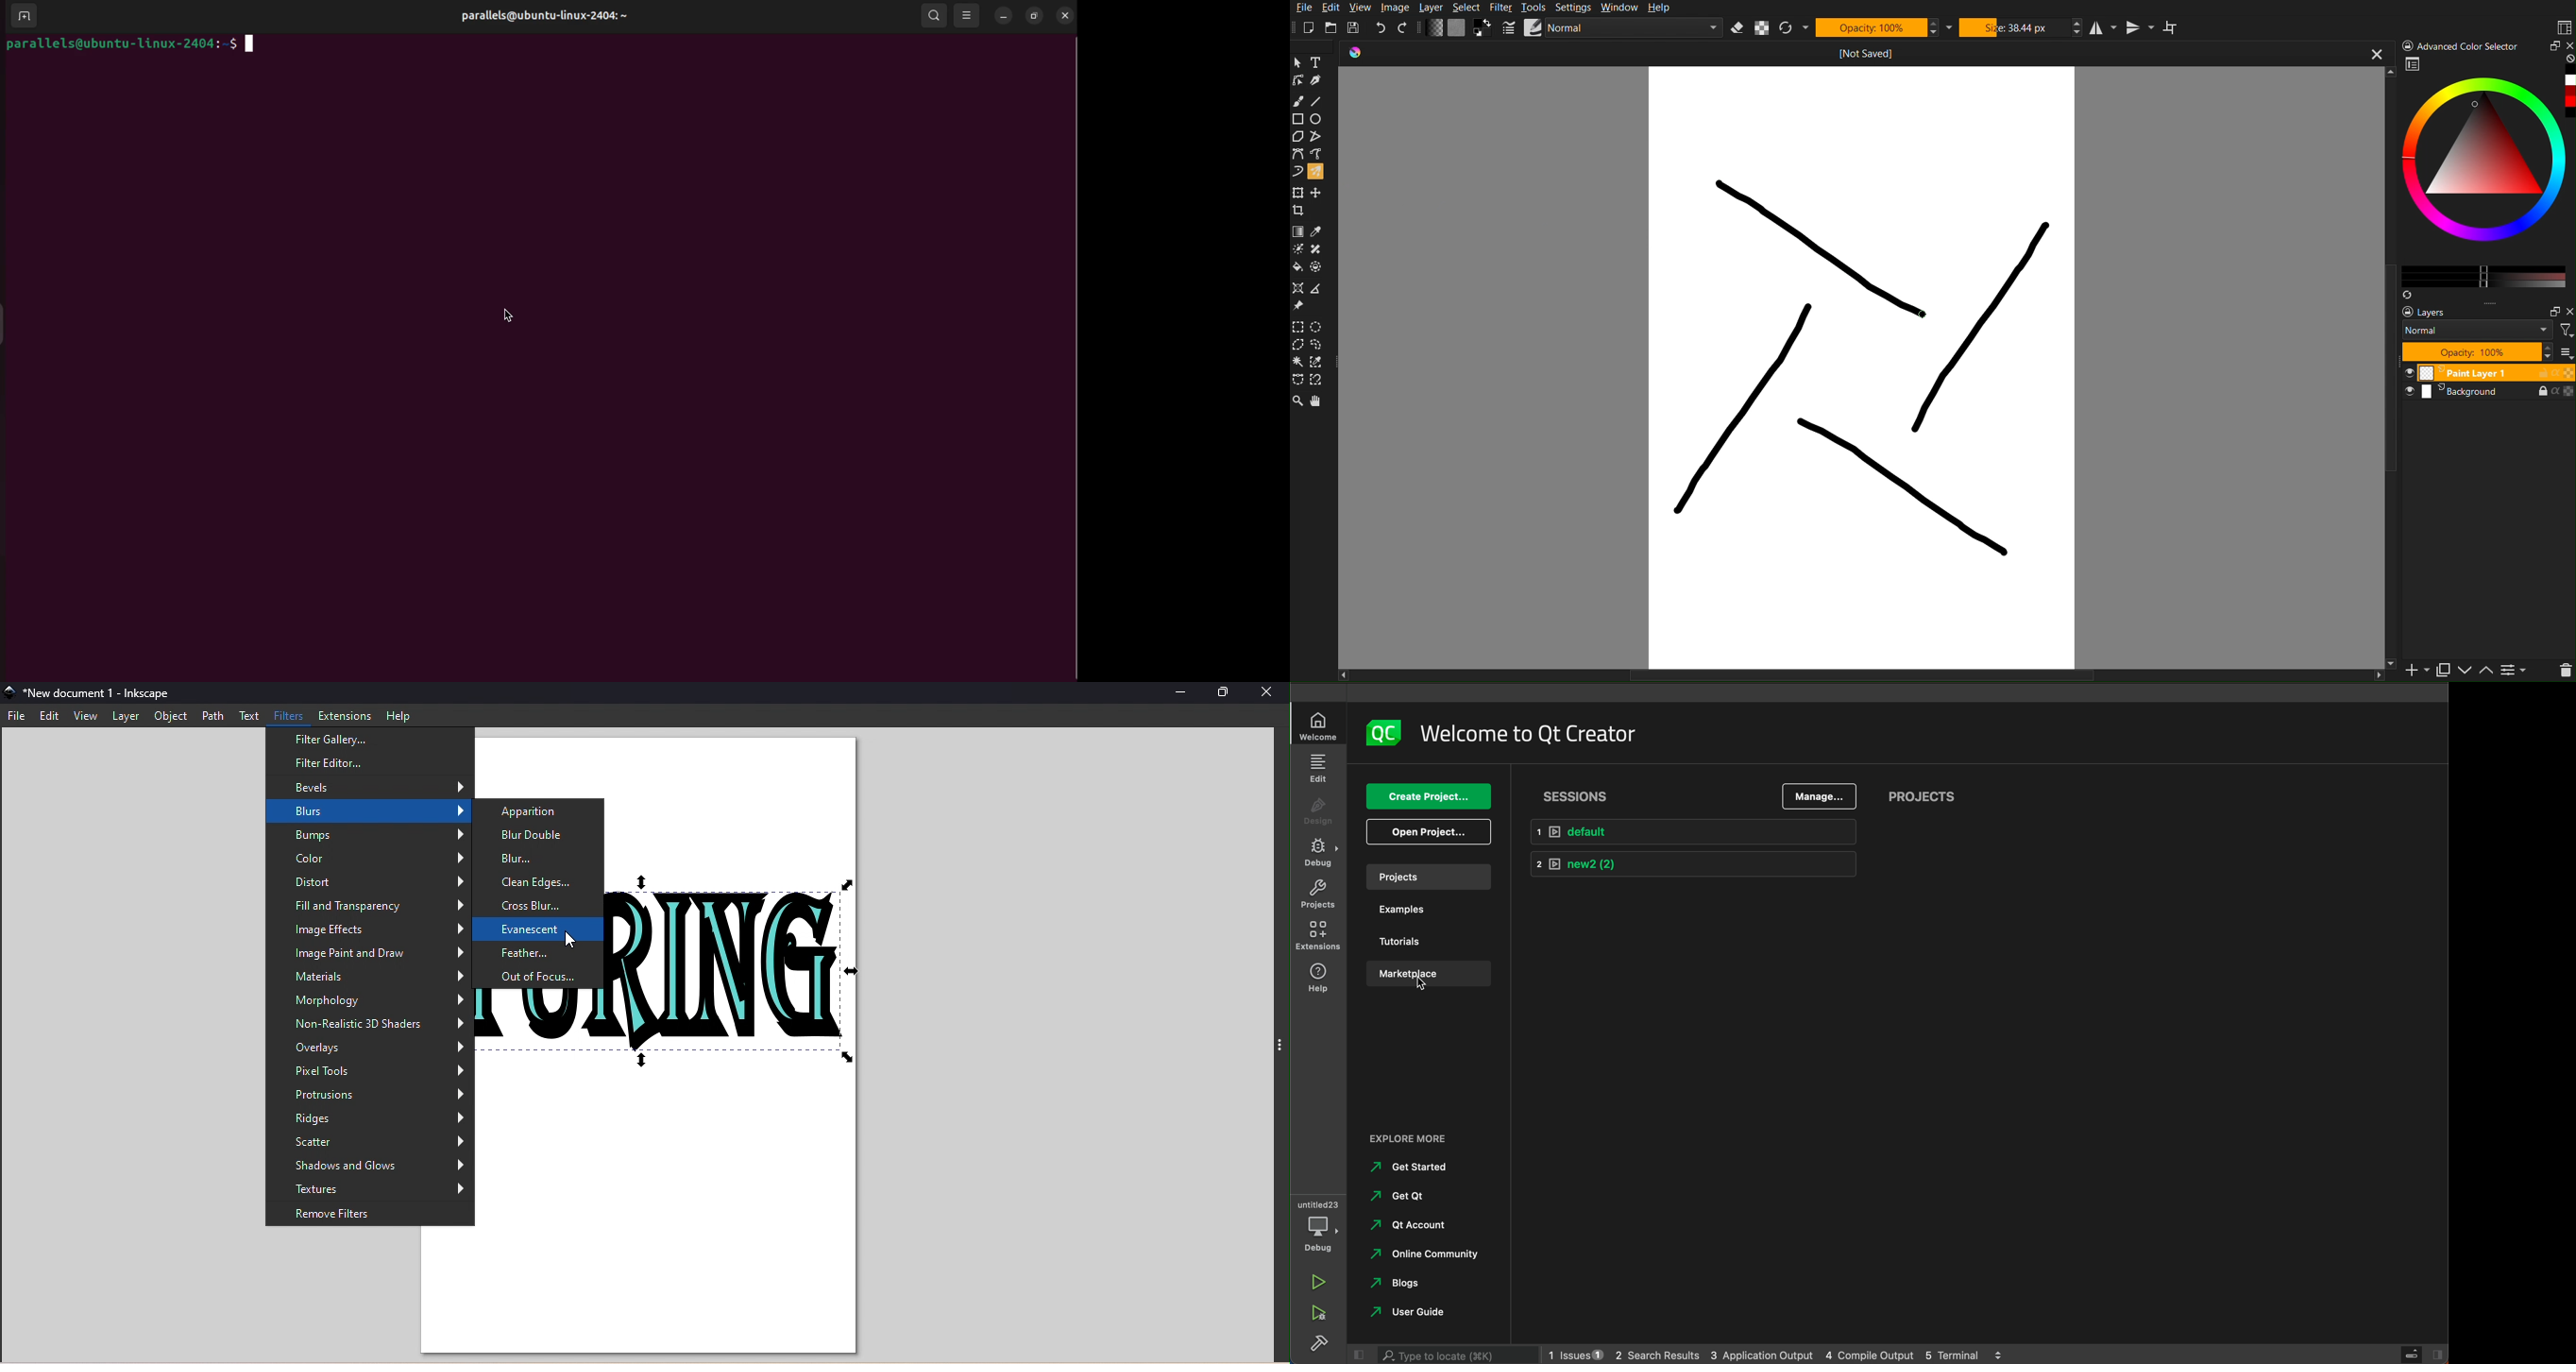 Image resolution: width=2576 pixels, height=1372 pixels. I want to click on View, so click(87, 717).